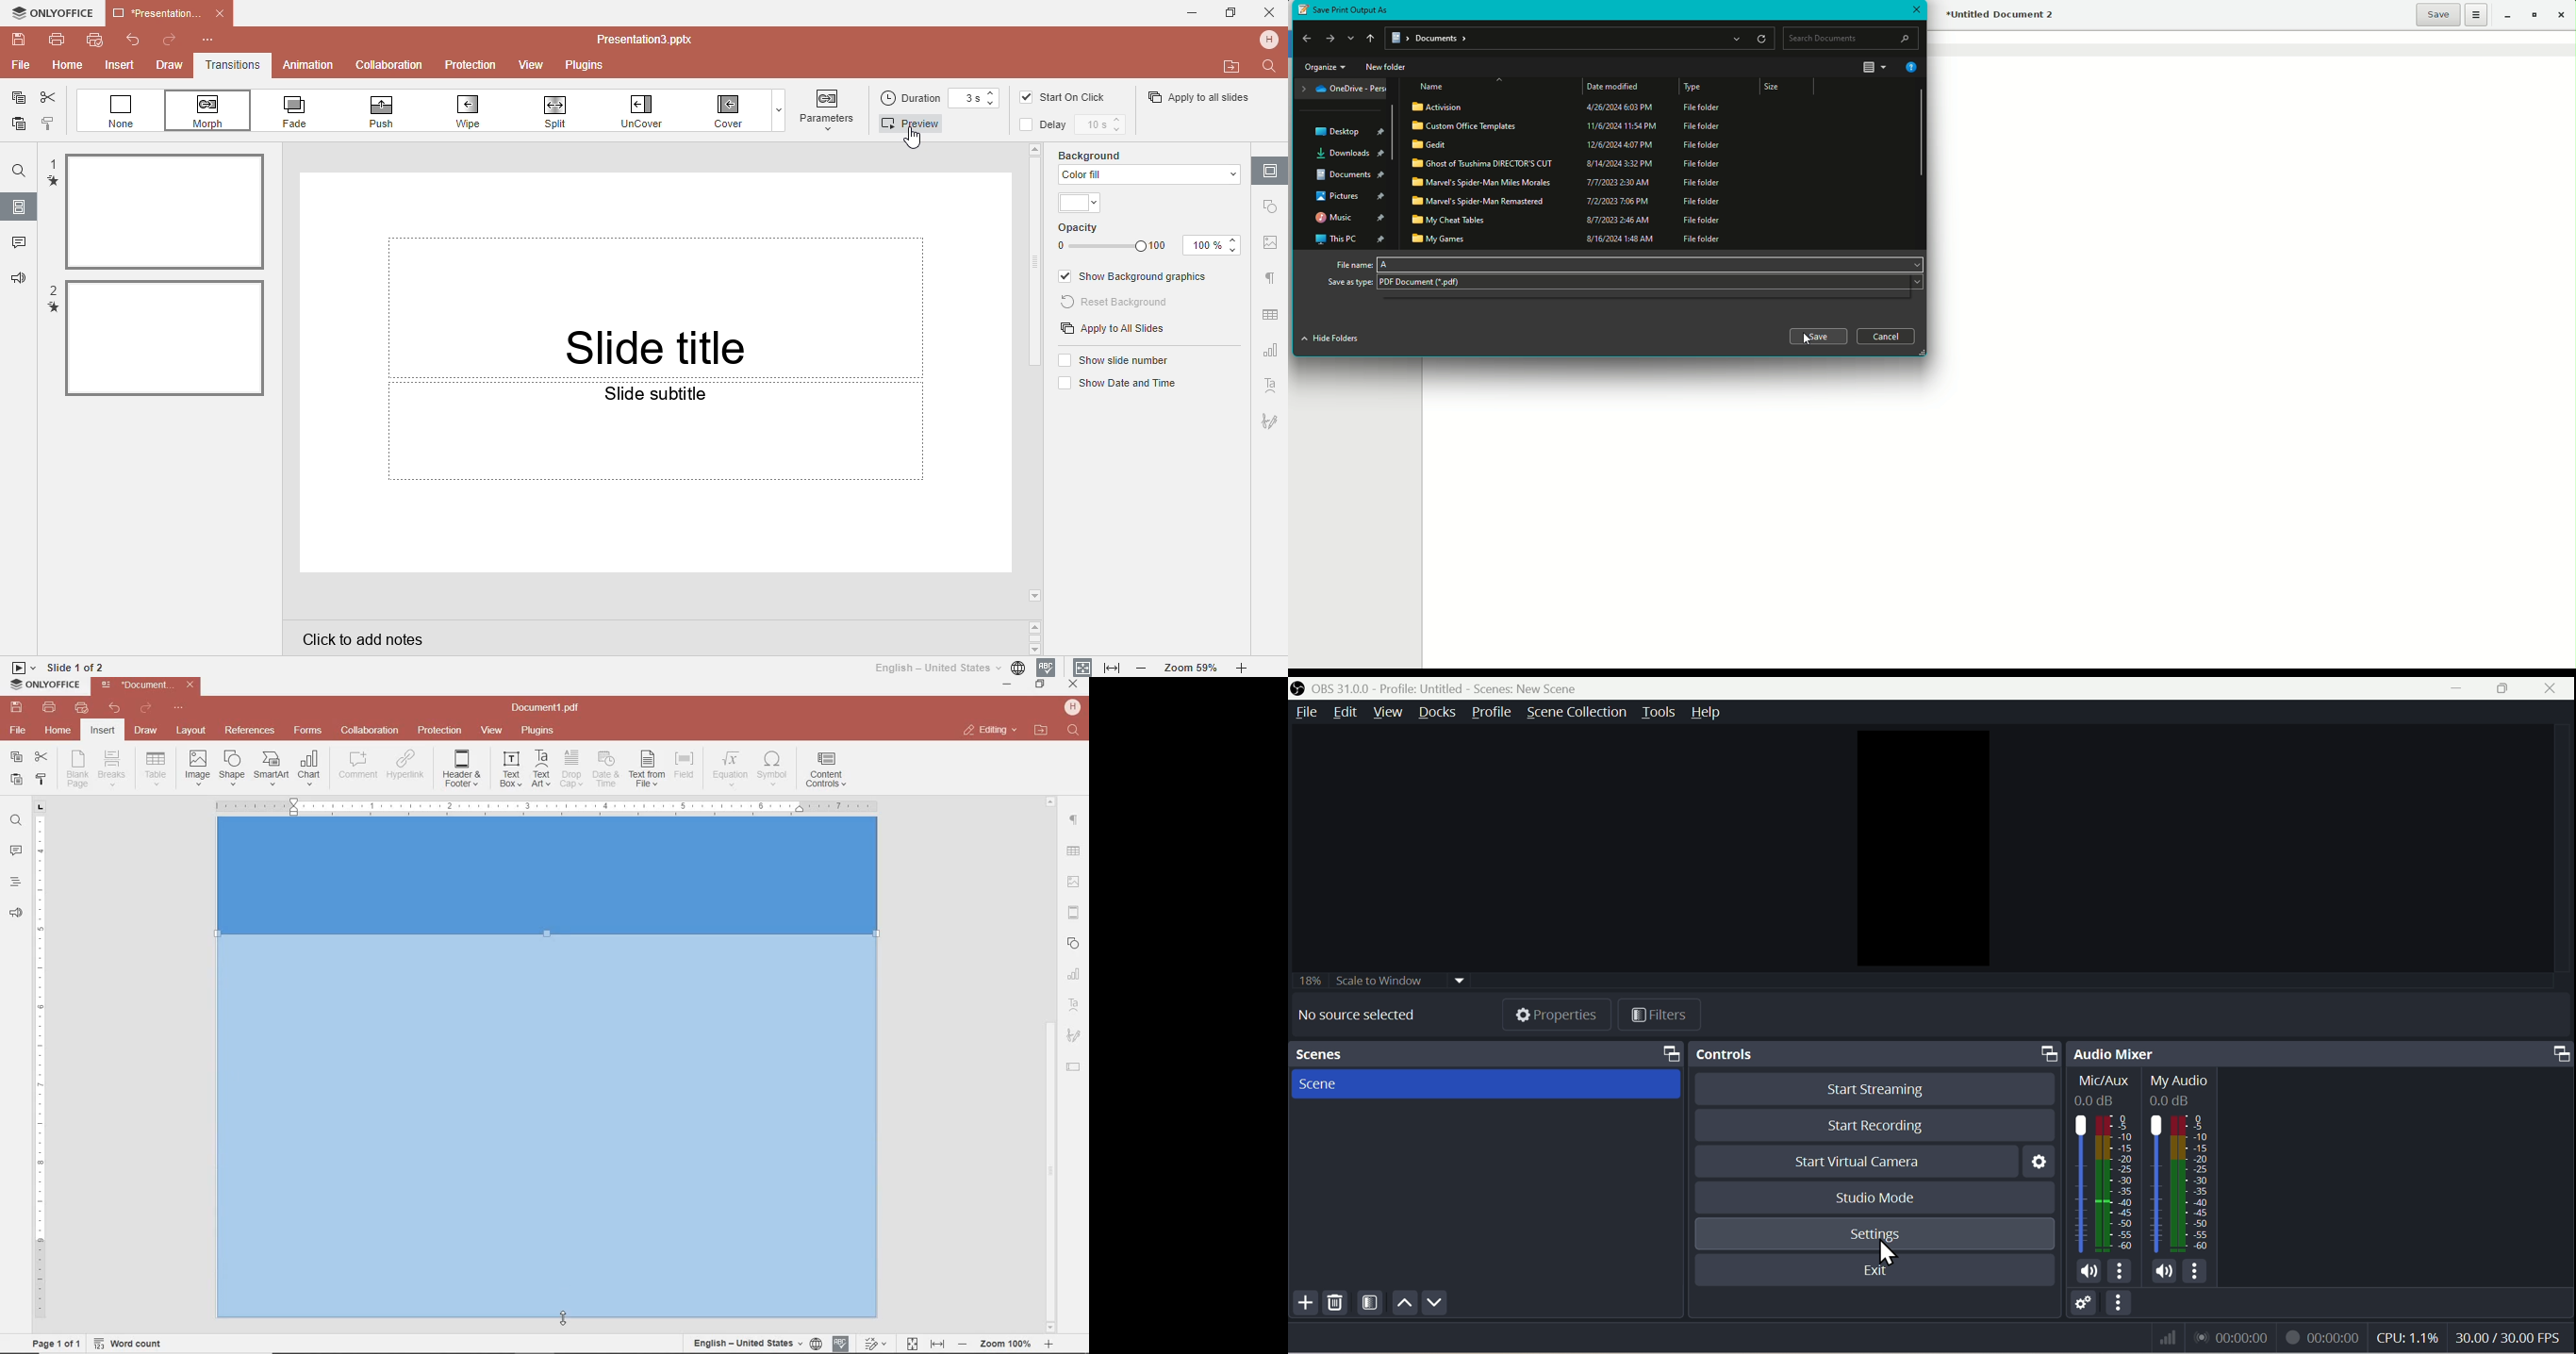 This screenshot has width=2576, height=1372. What do you see at coordinates (16, 40) in the screenshot?
I see `Save` at bounding box center [16, 40].